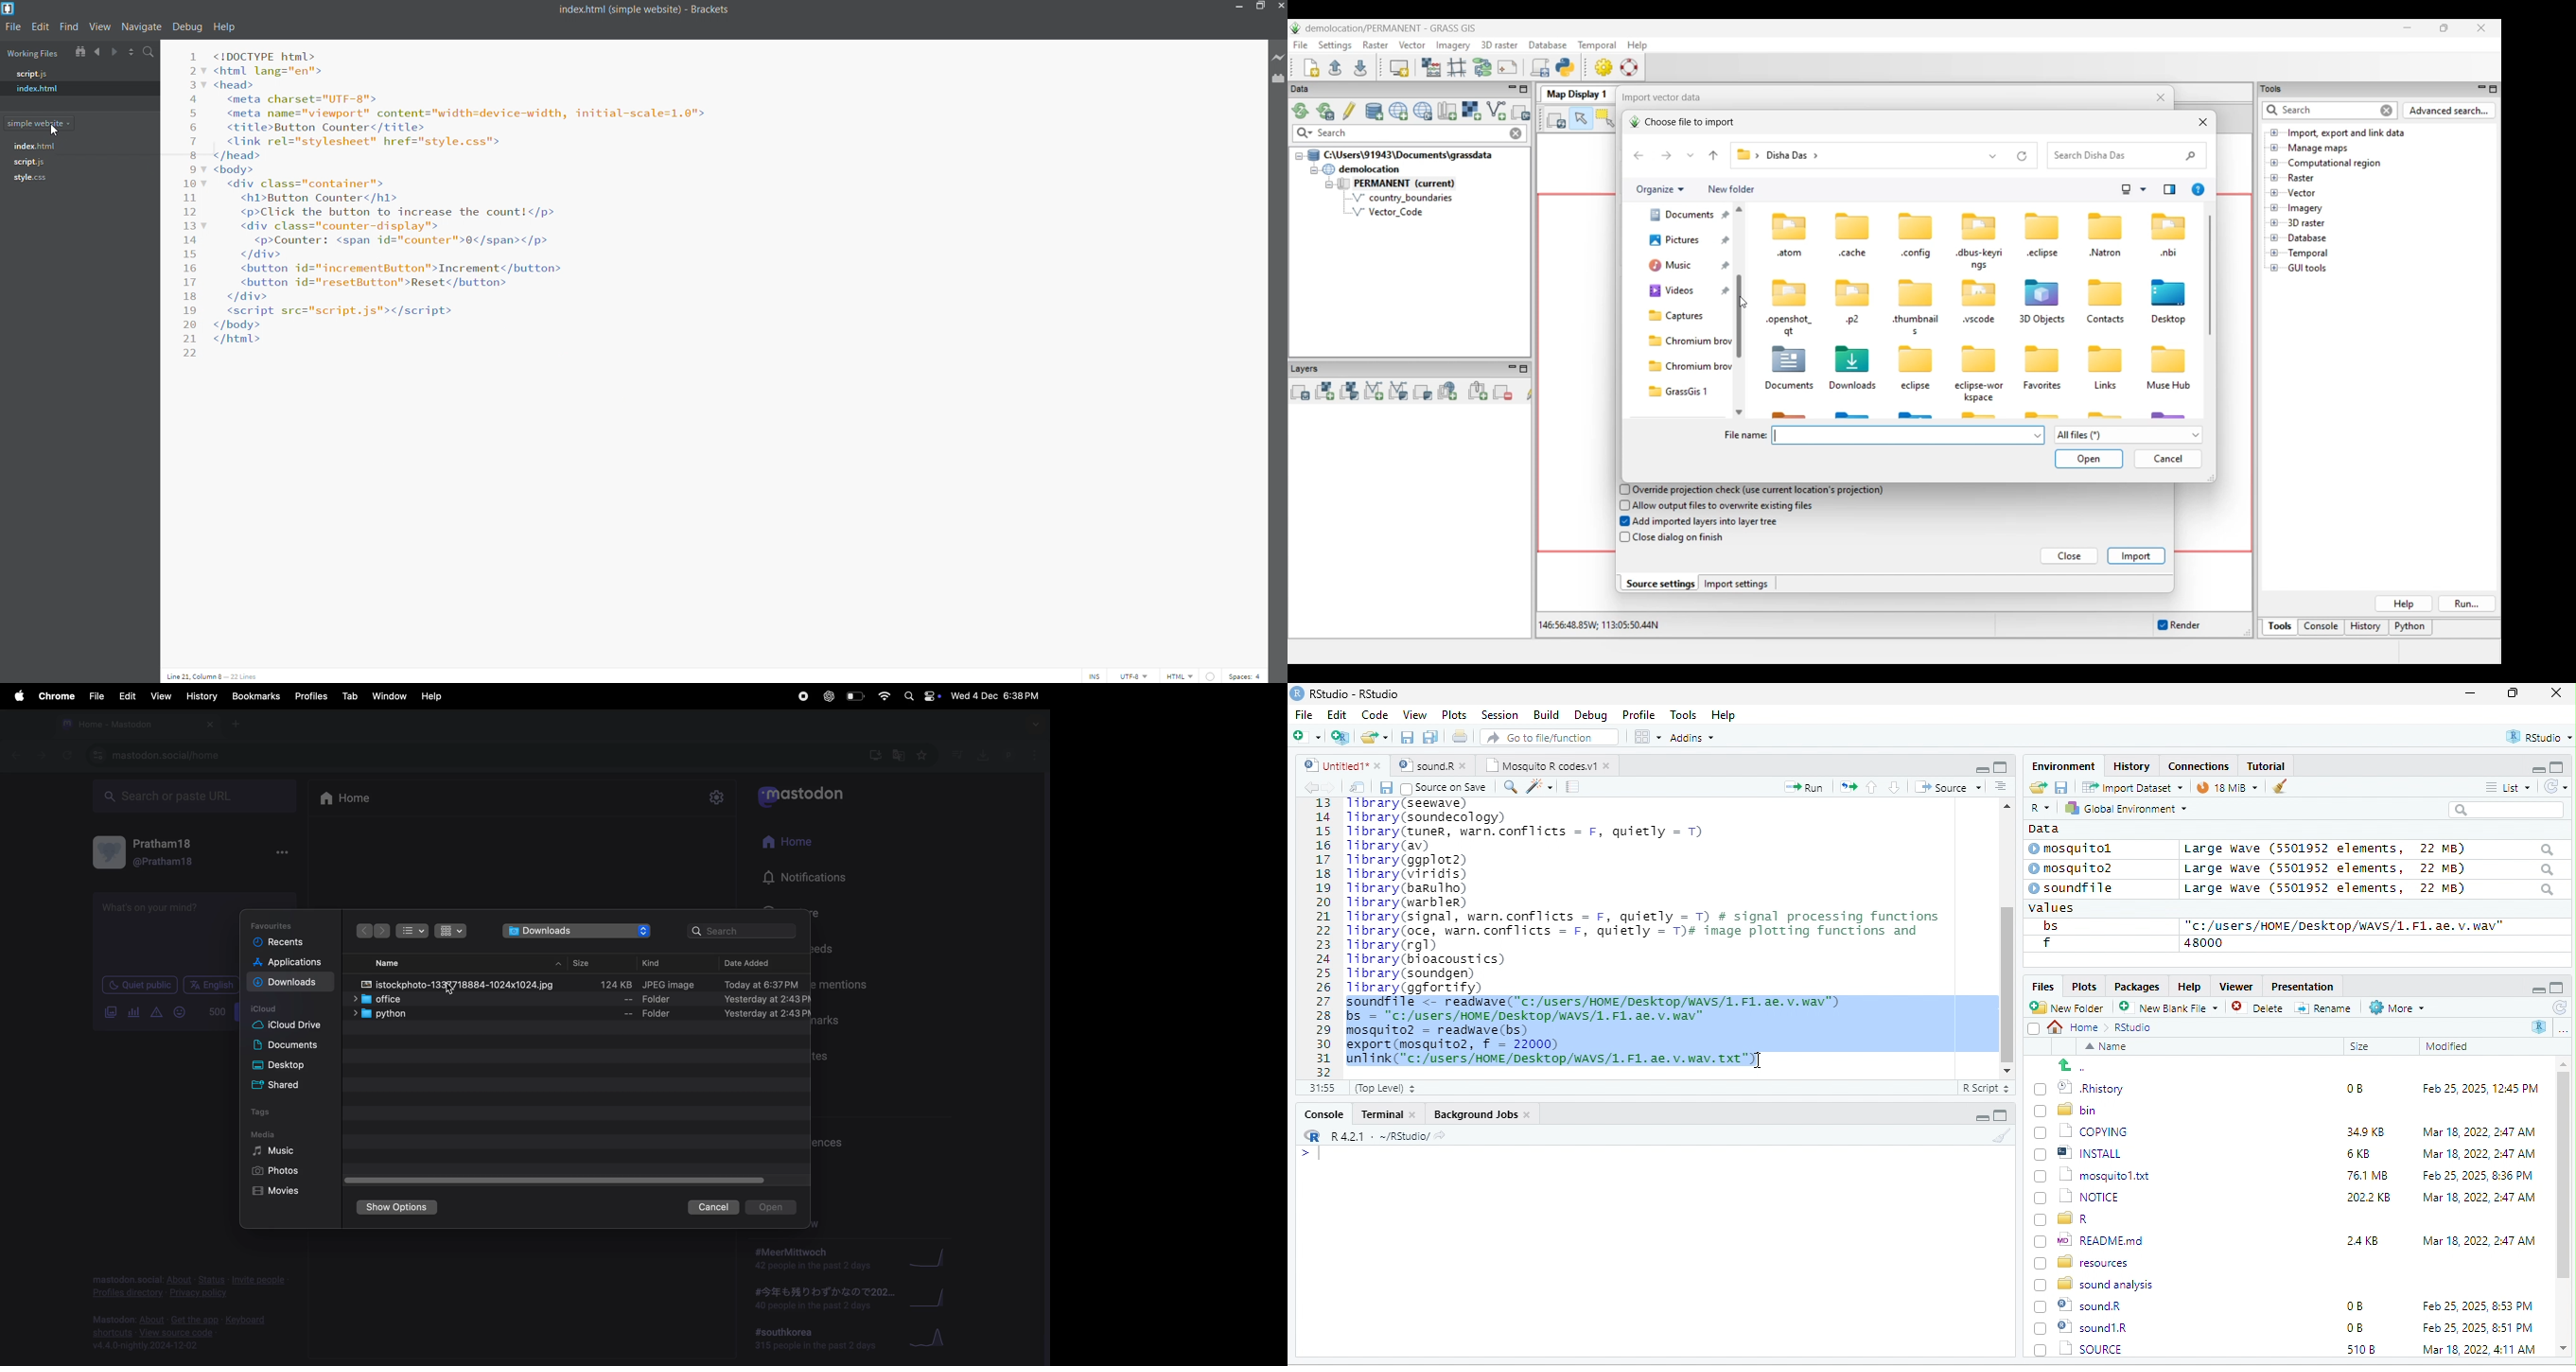 Image resolution: width=2576 pixels, height=1372 pixels. I want to click on ‘| COPYING, so click(2081, 1130).